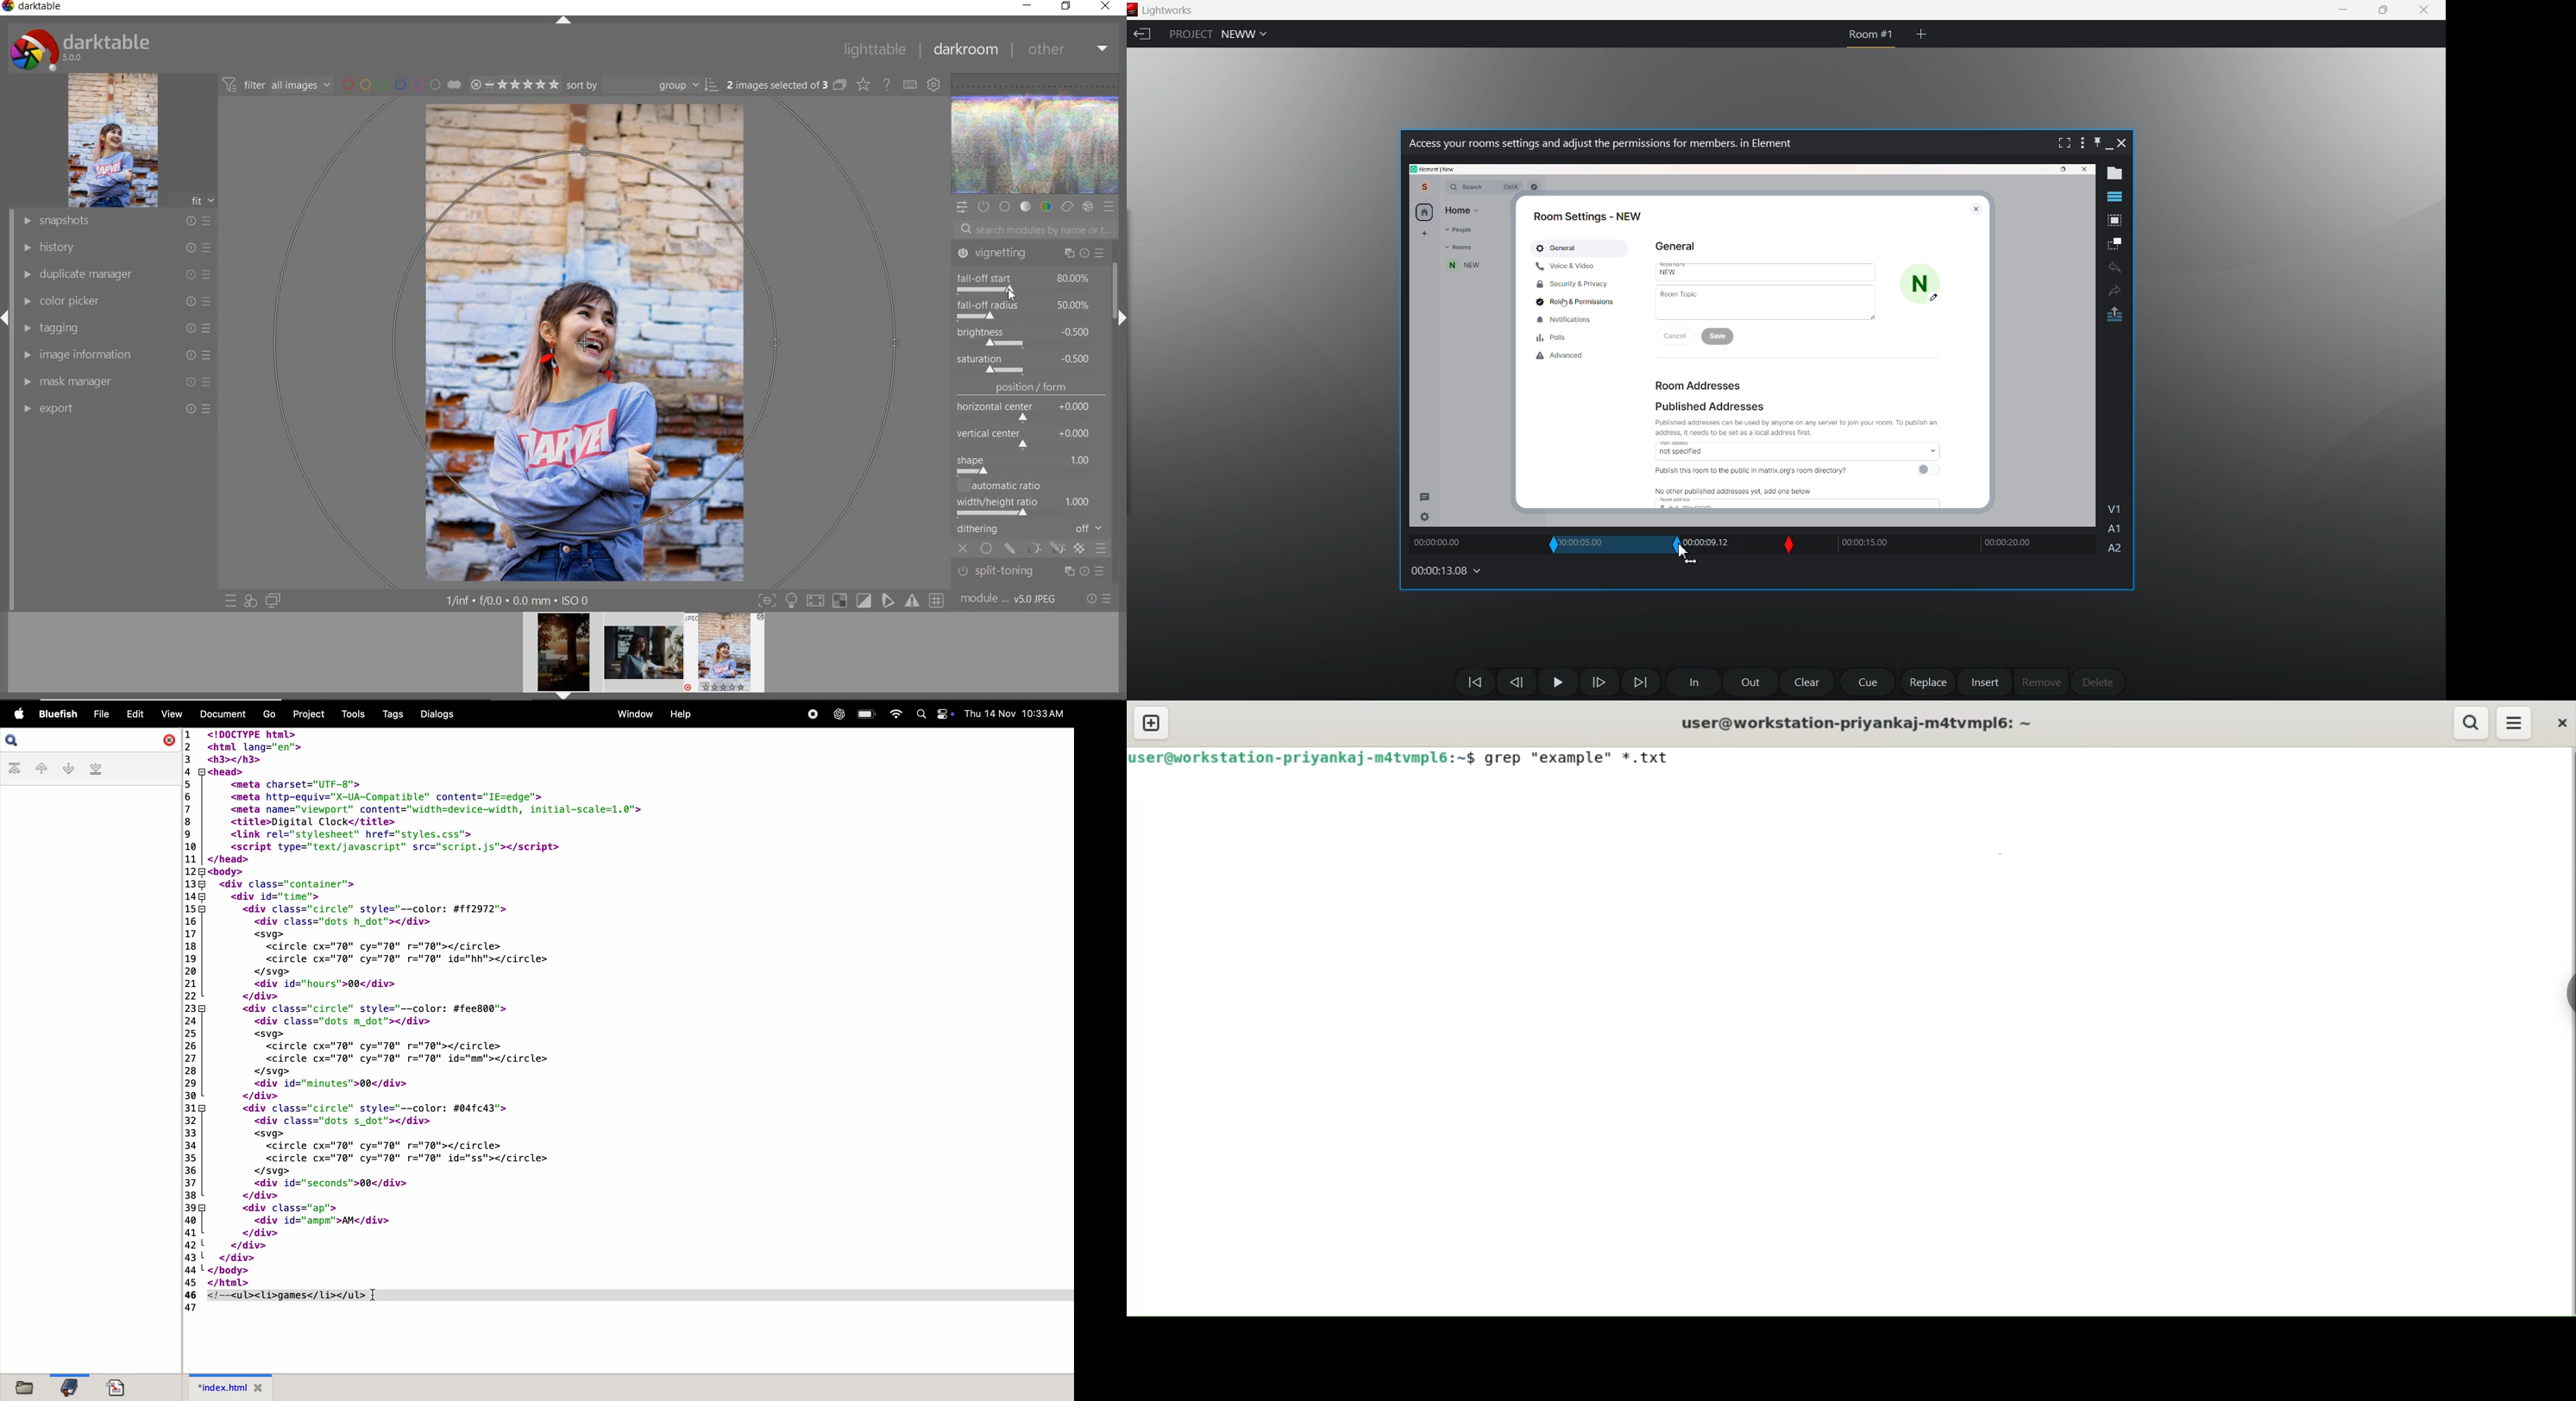  I want to click on effect, so click(1088, 207).